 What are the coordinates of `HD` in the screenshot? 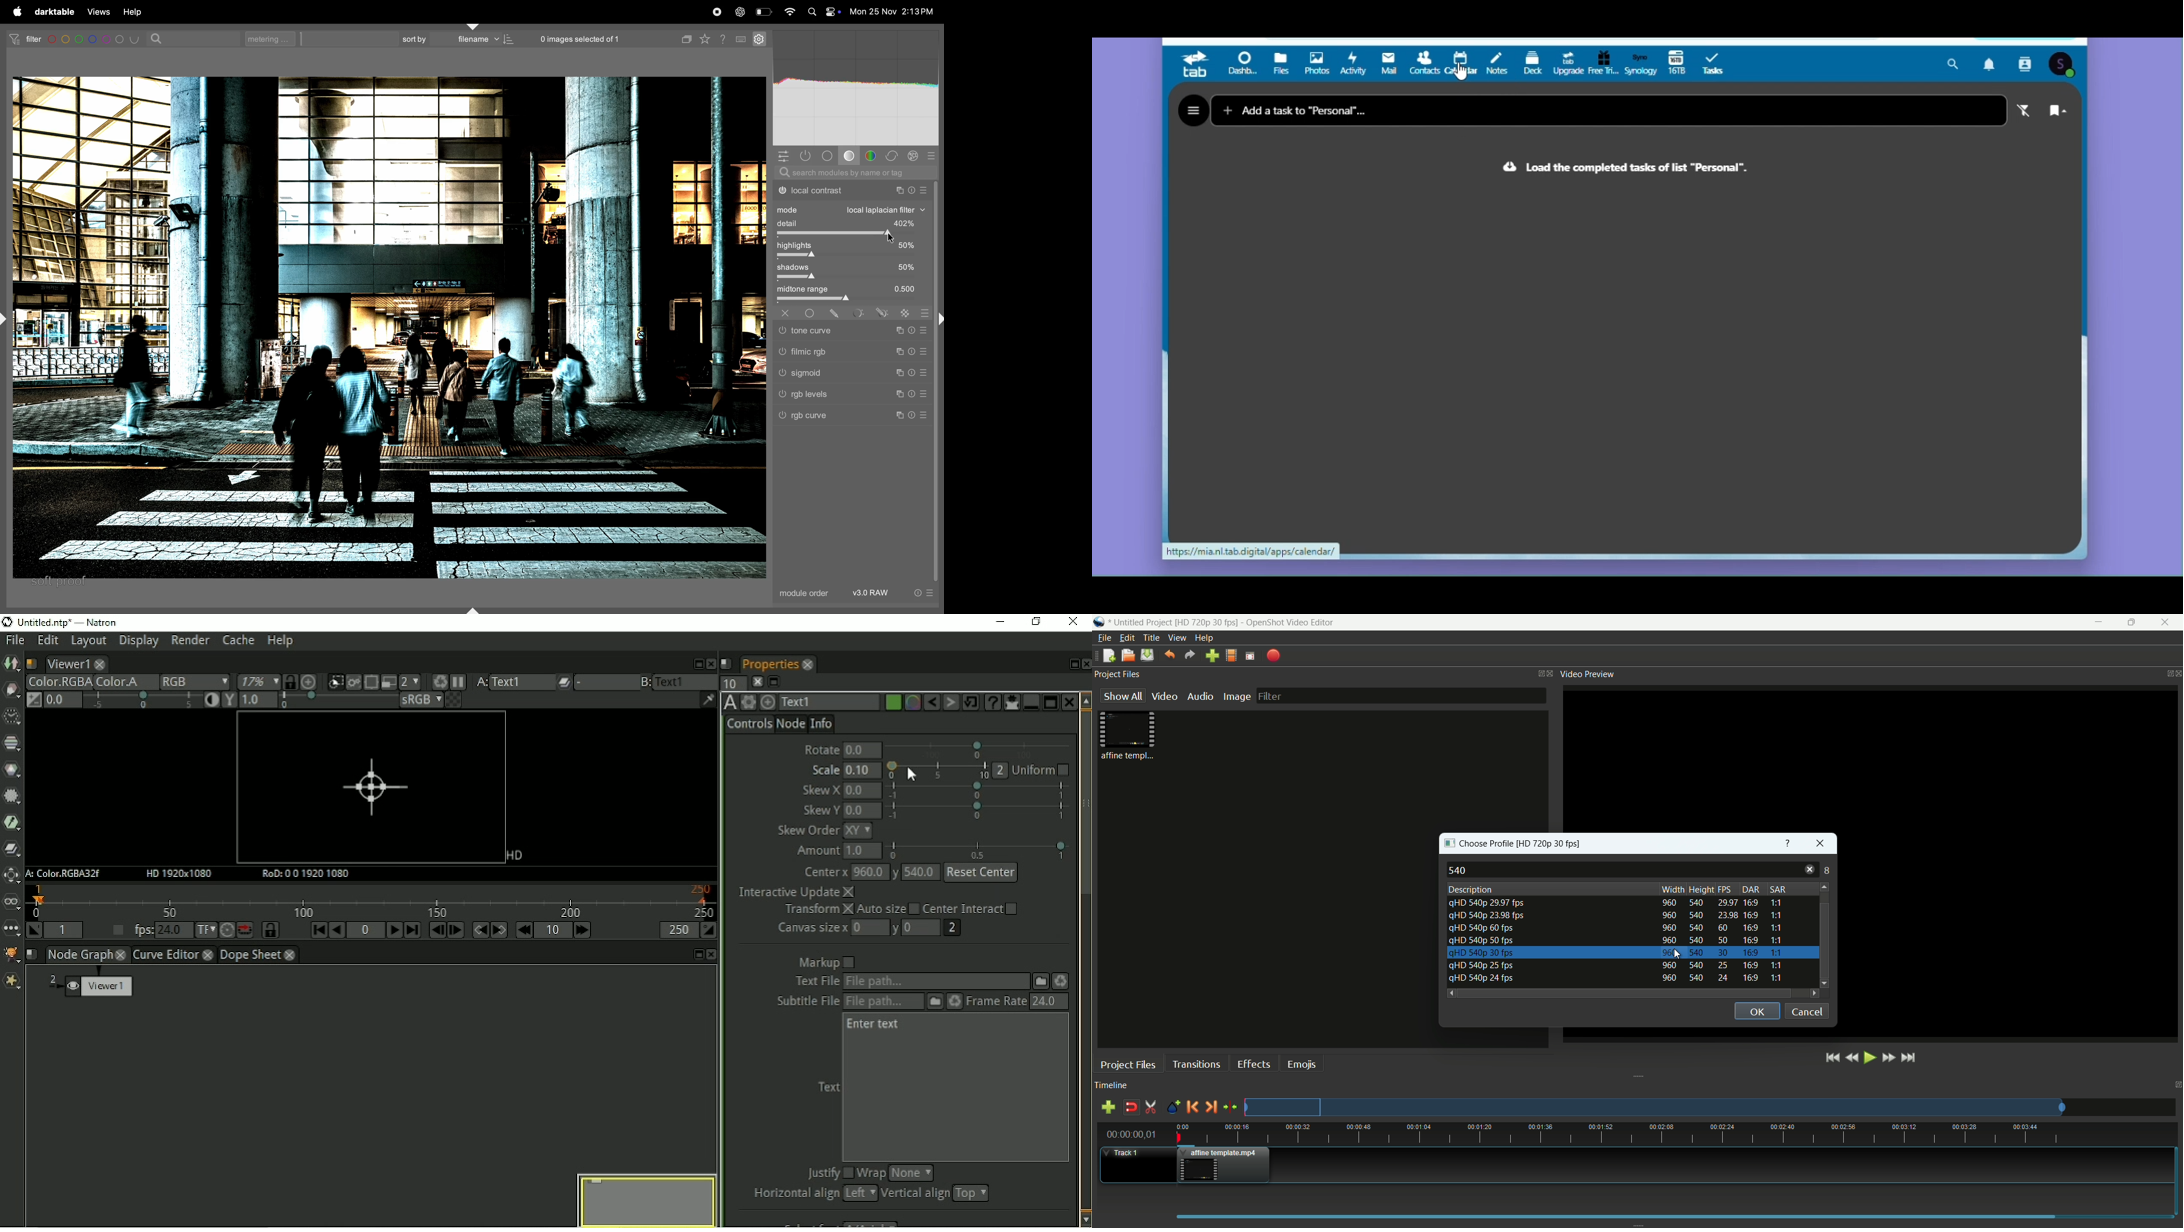 It's located at (179, 873).